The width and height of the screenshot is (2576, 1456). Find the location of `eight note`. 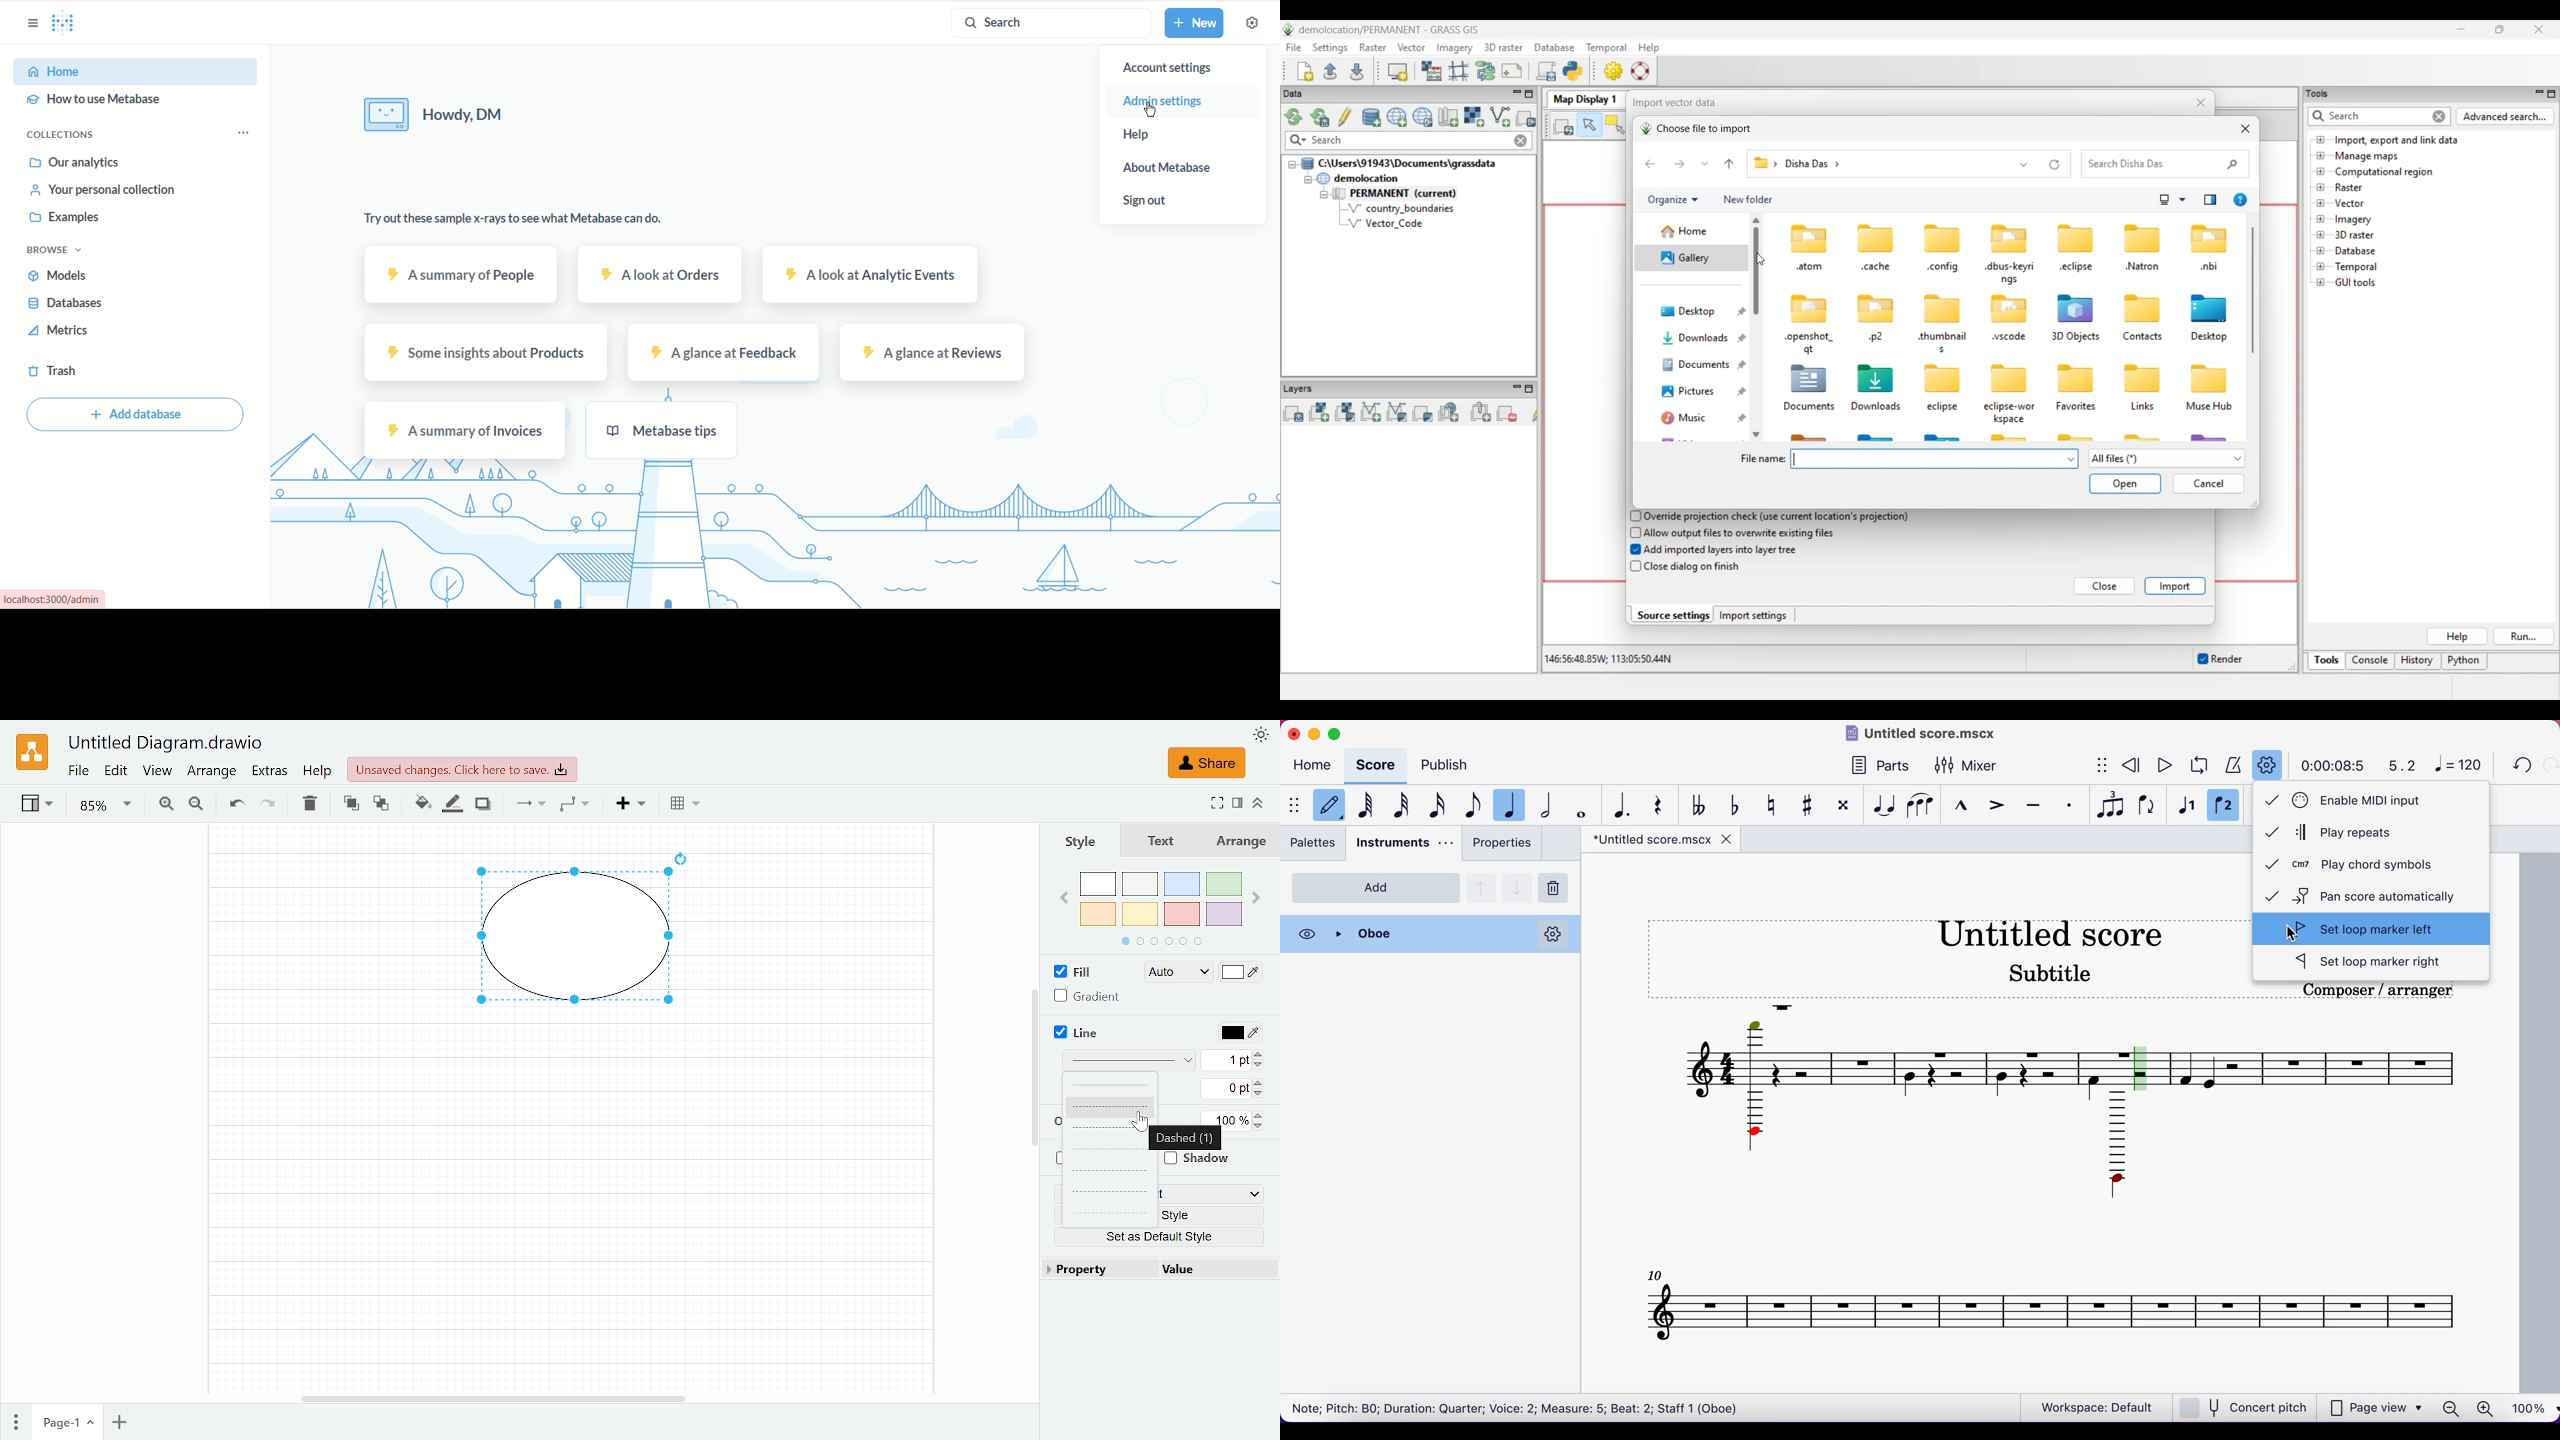

eight note is located at coordinates (1471, 806).